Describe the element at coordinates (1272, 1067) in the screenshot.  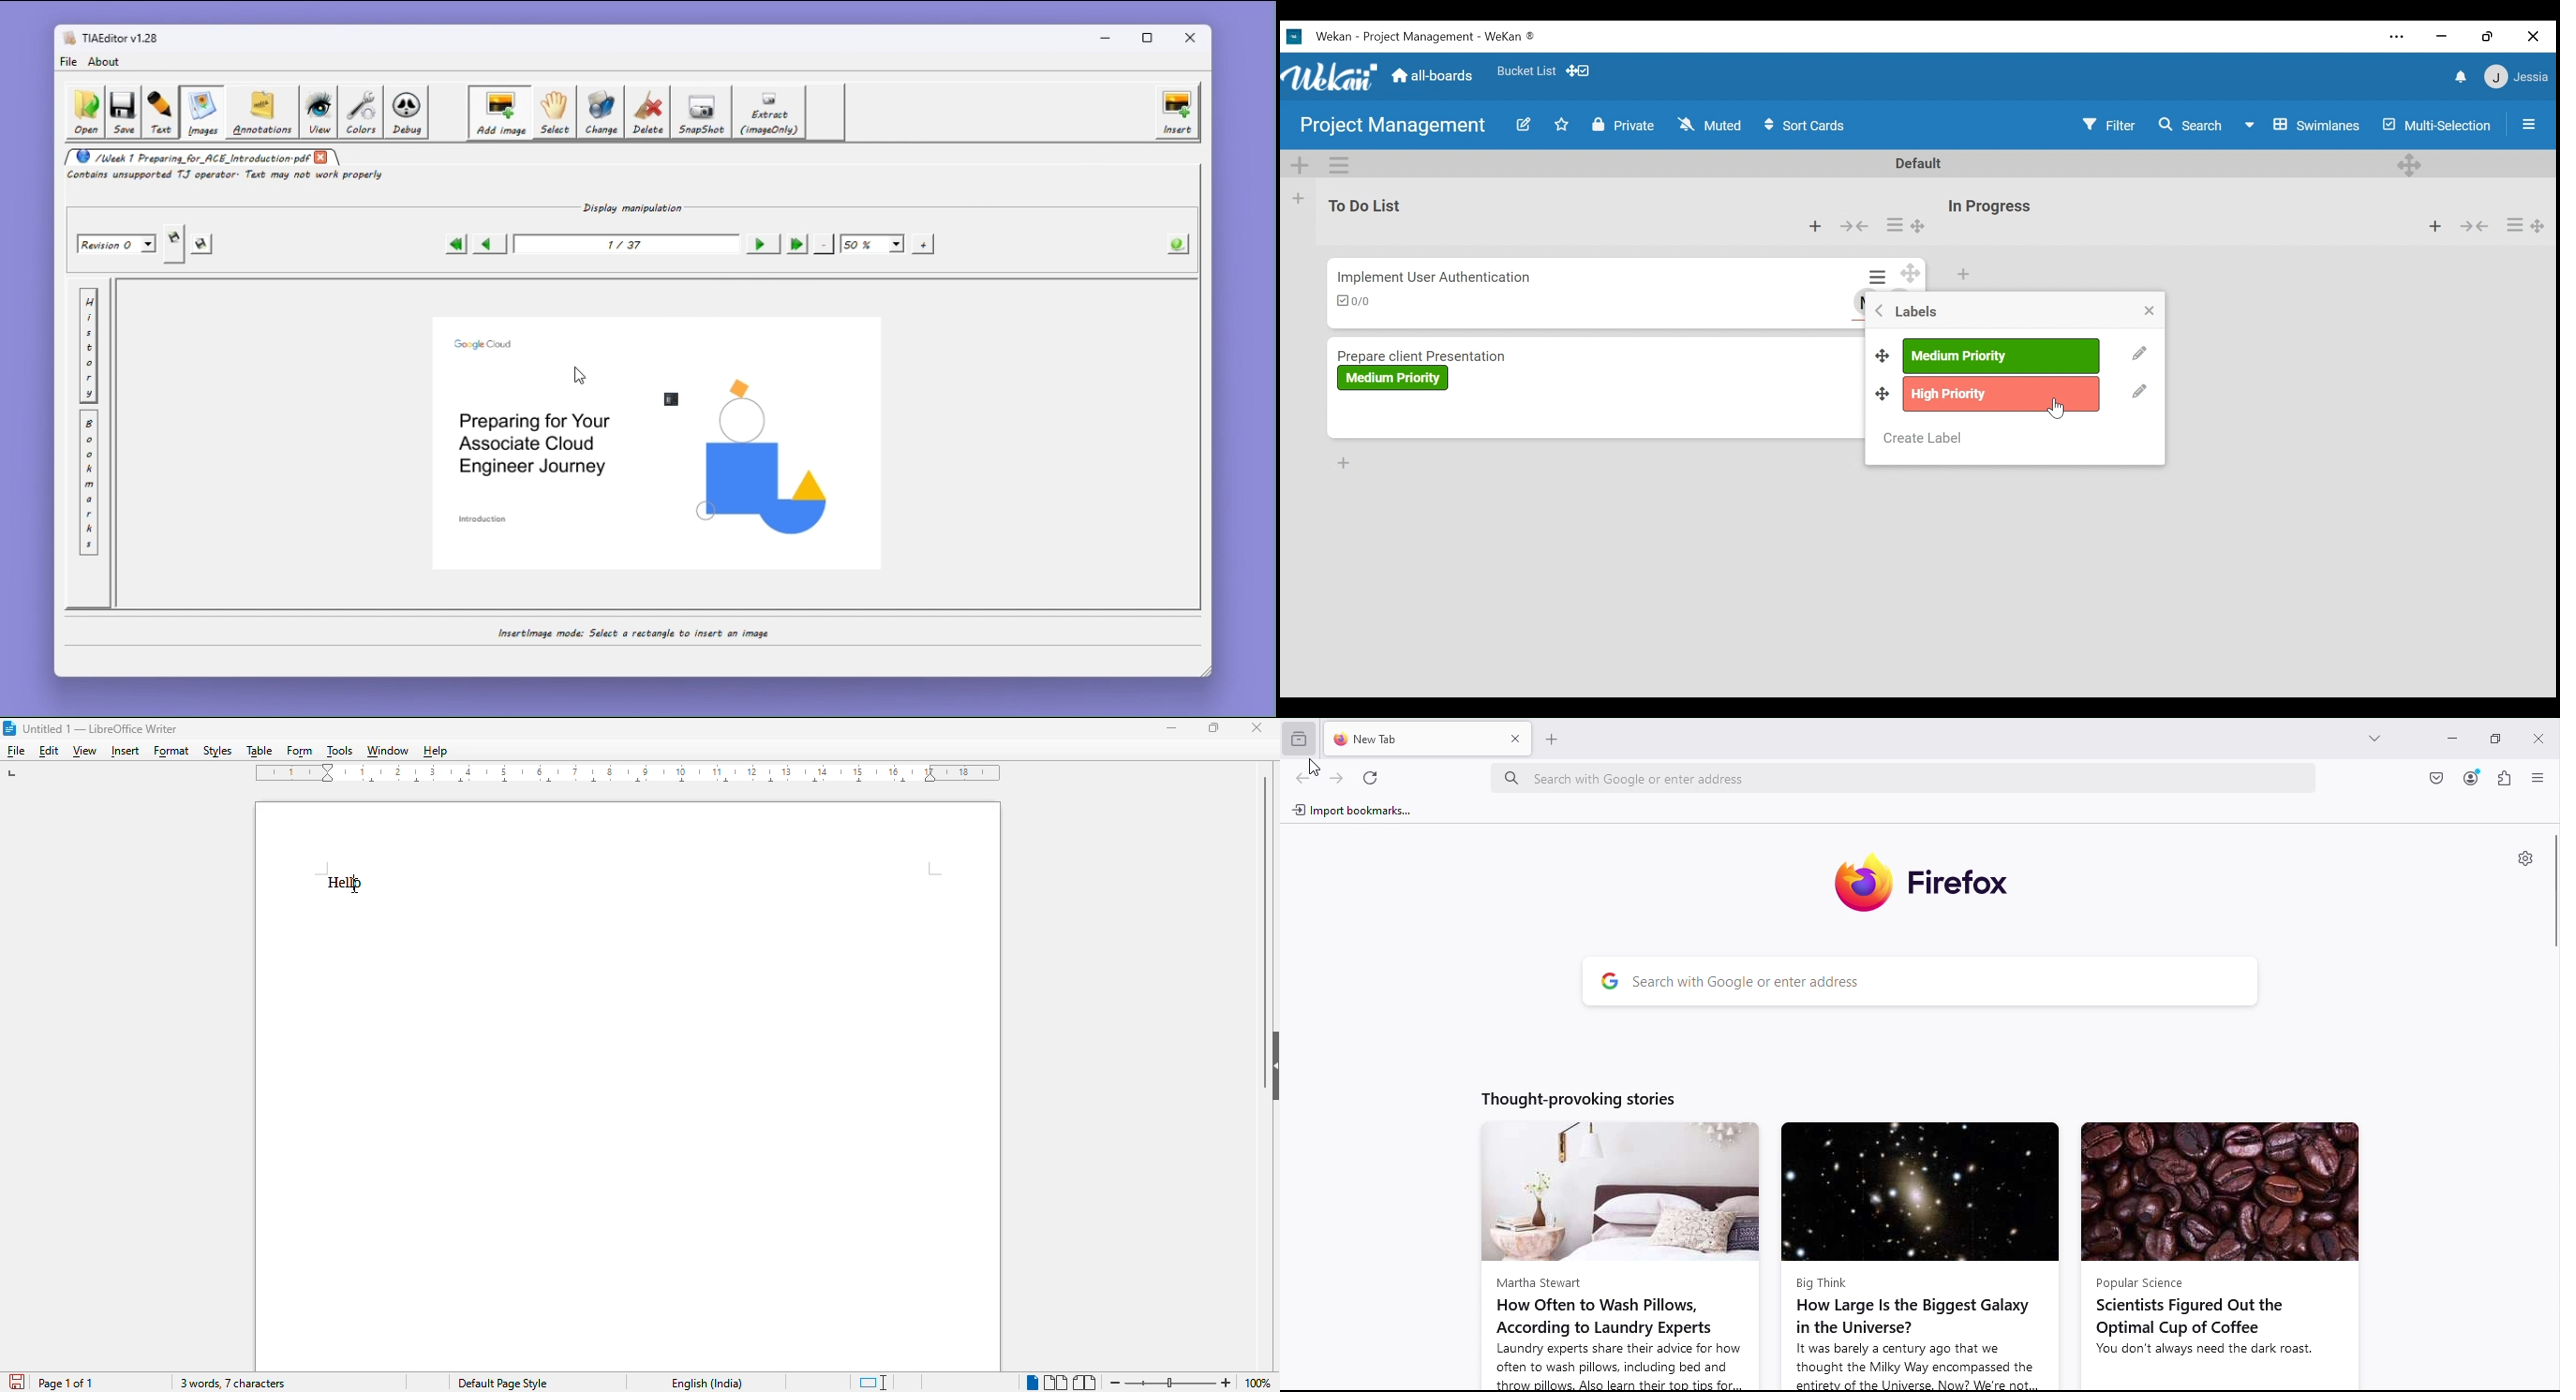
I see `show` at that location.